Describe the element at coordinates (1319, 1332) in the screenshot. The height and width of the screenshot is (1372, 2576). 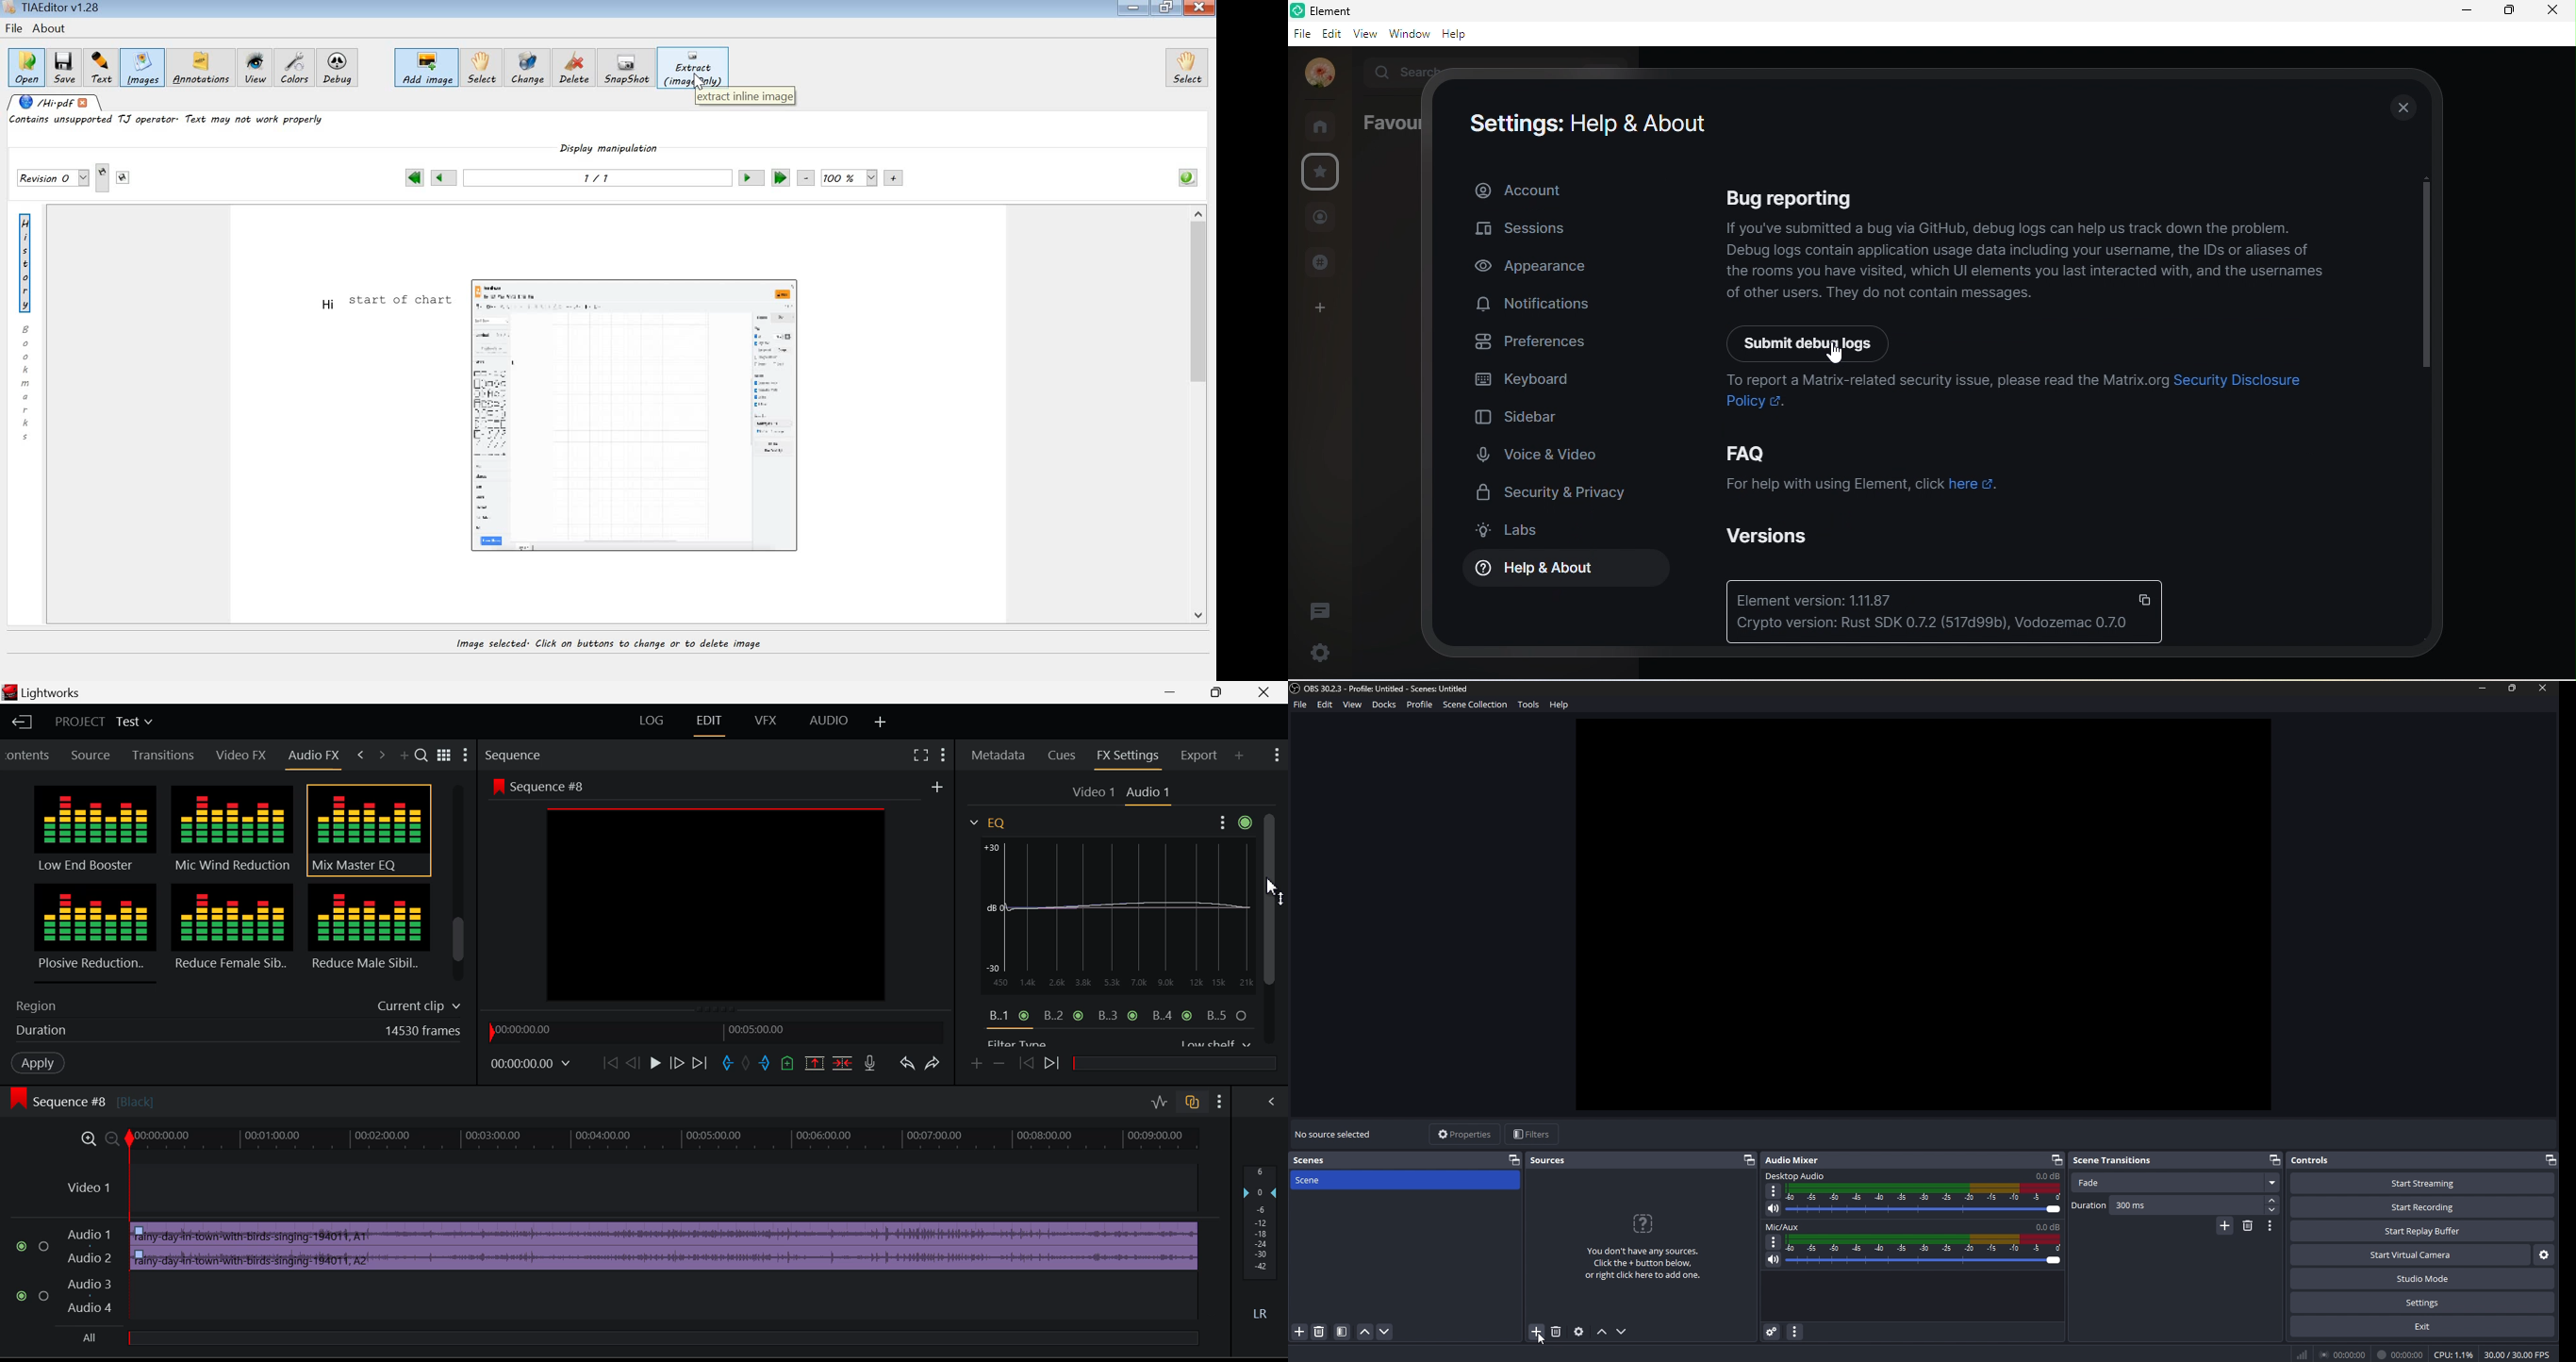
I see `remove scene` at that location.